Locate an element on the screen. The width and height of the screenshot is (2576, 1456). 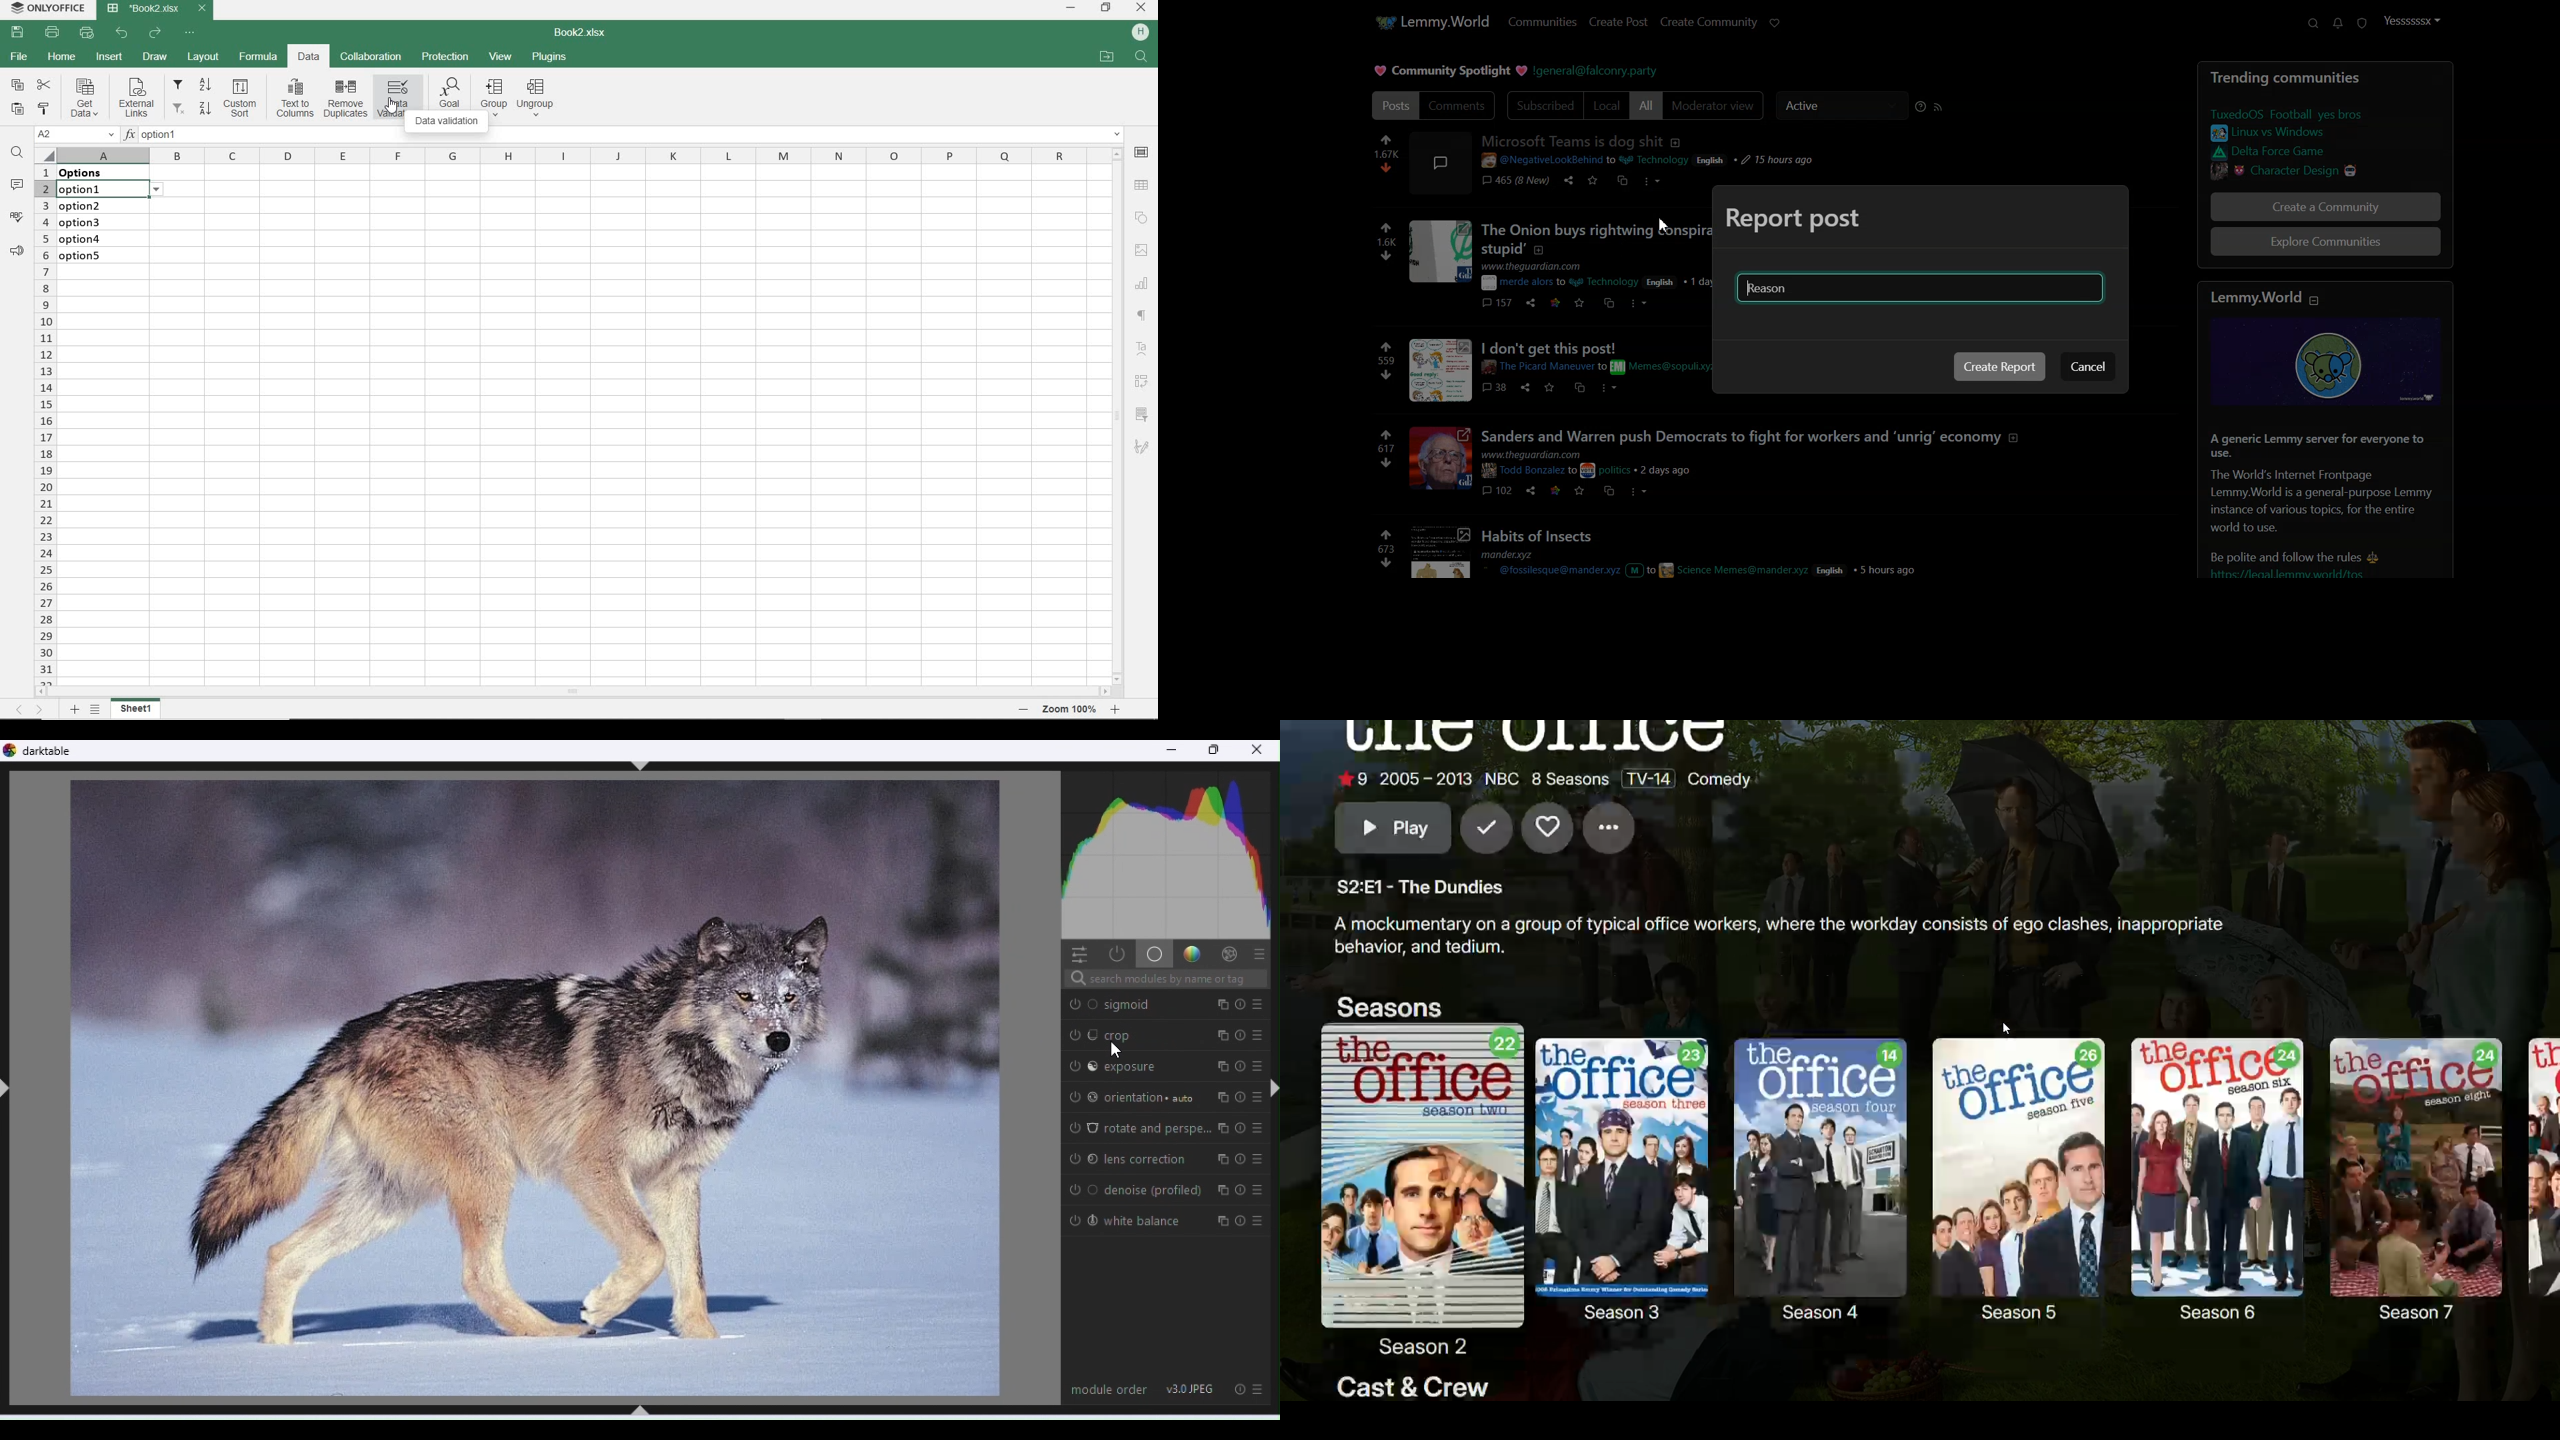
link is located at coordinates (1558, 303).